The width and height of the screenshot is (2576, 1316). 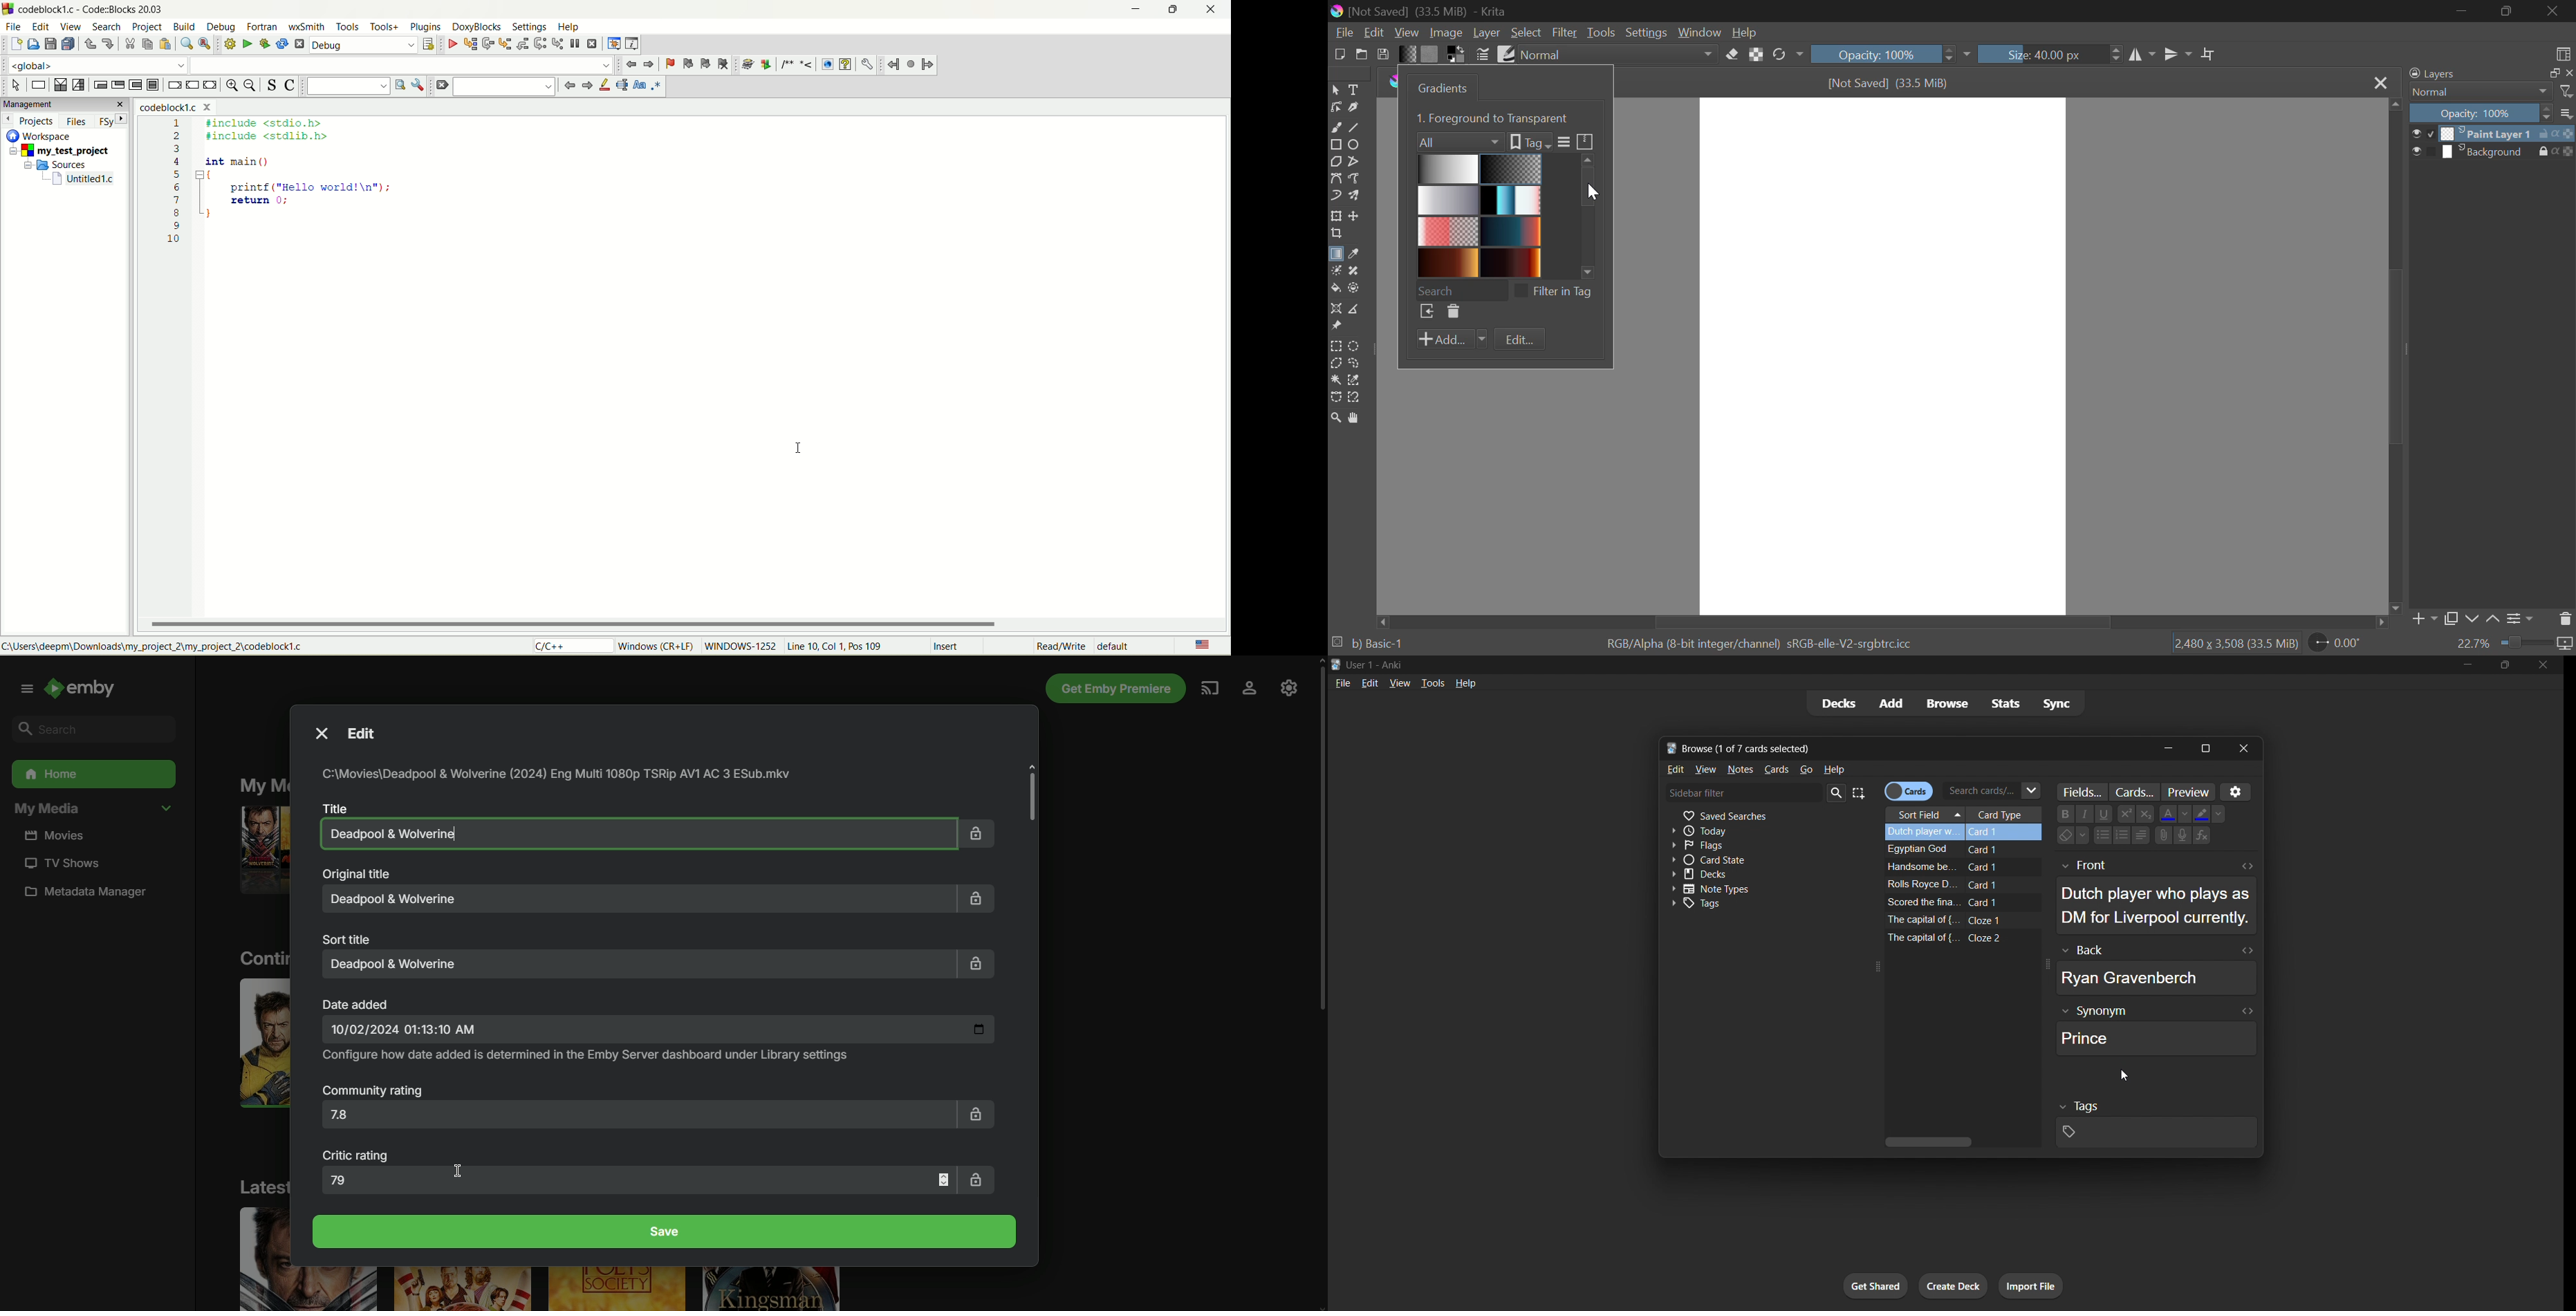 What do you see at coordinates (1961, 892) in the screenshot?
I see `remaining card data` at bounding box center [1961, 892].